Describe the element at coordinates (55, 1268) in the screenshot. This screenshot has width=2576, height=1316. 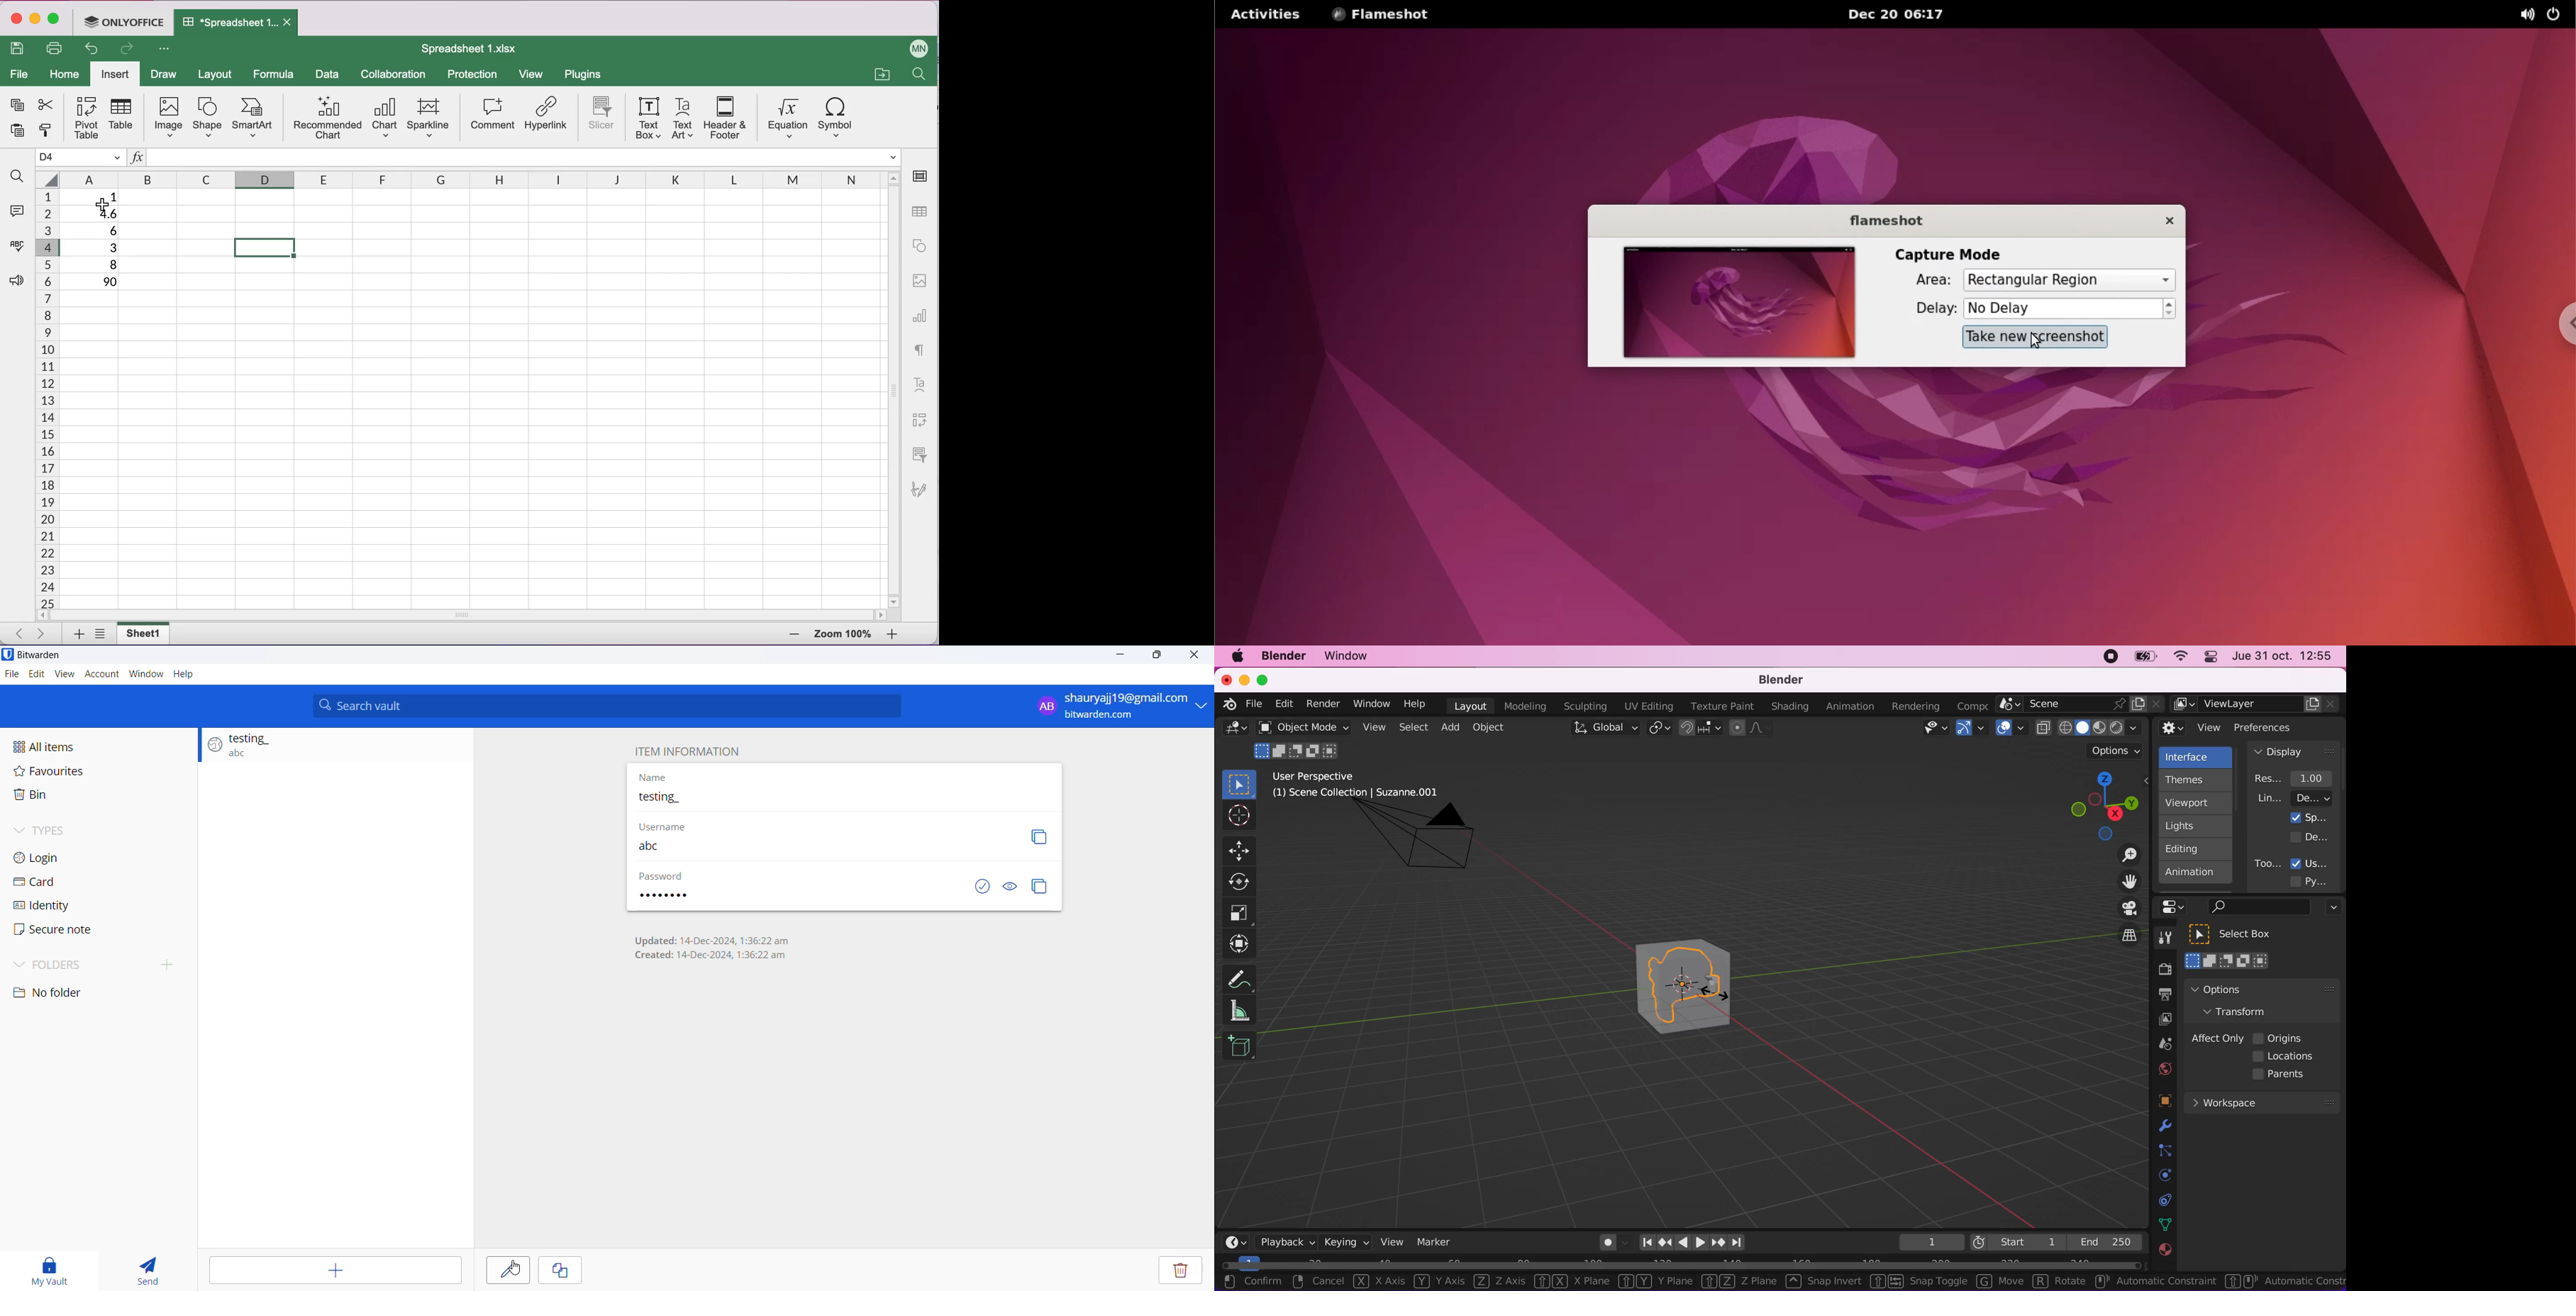
I see `My vault` at that location.